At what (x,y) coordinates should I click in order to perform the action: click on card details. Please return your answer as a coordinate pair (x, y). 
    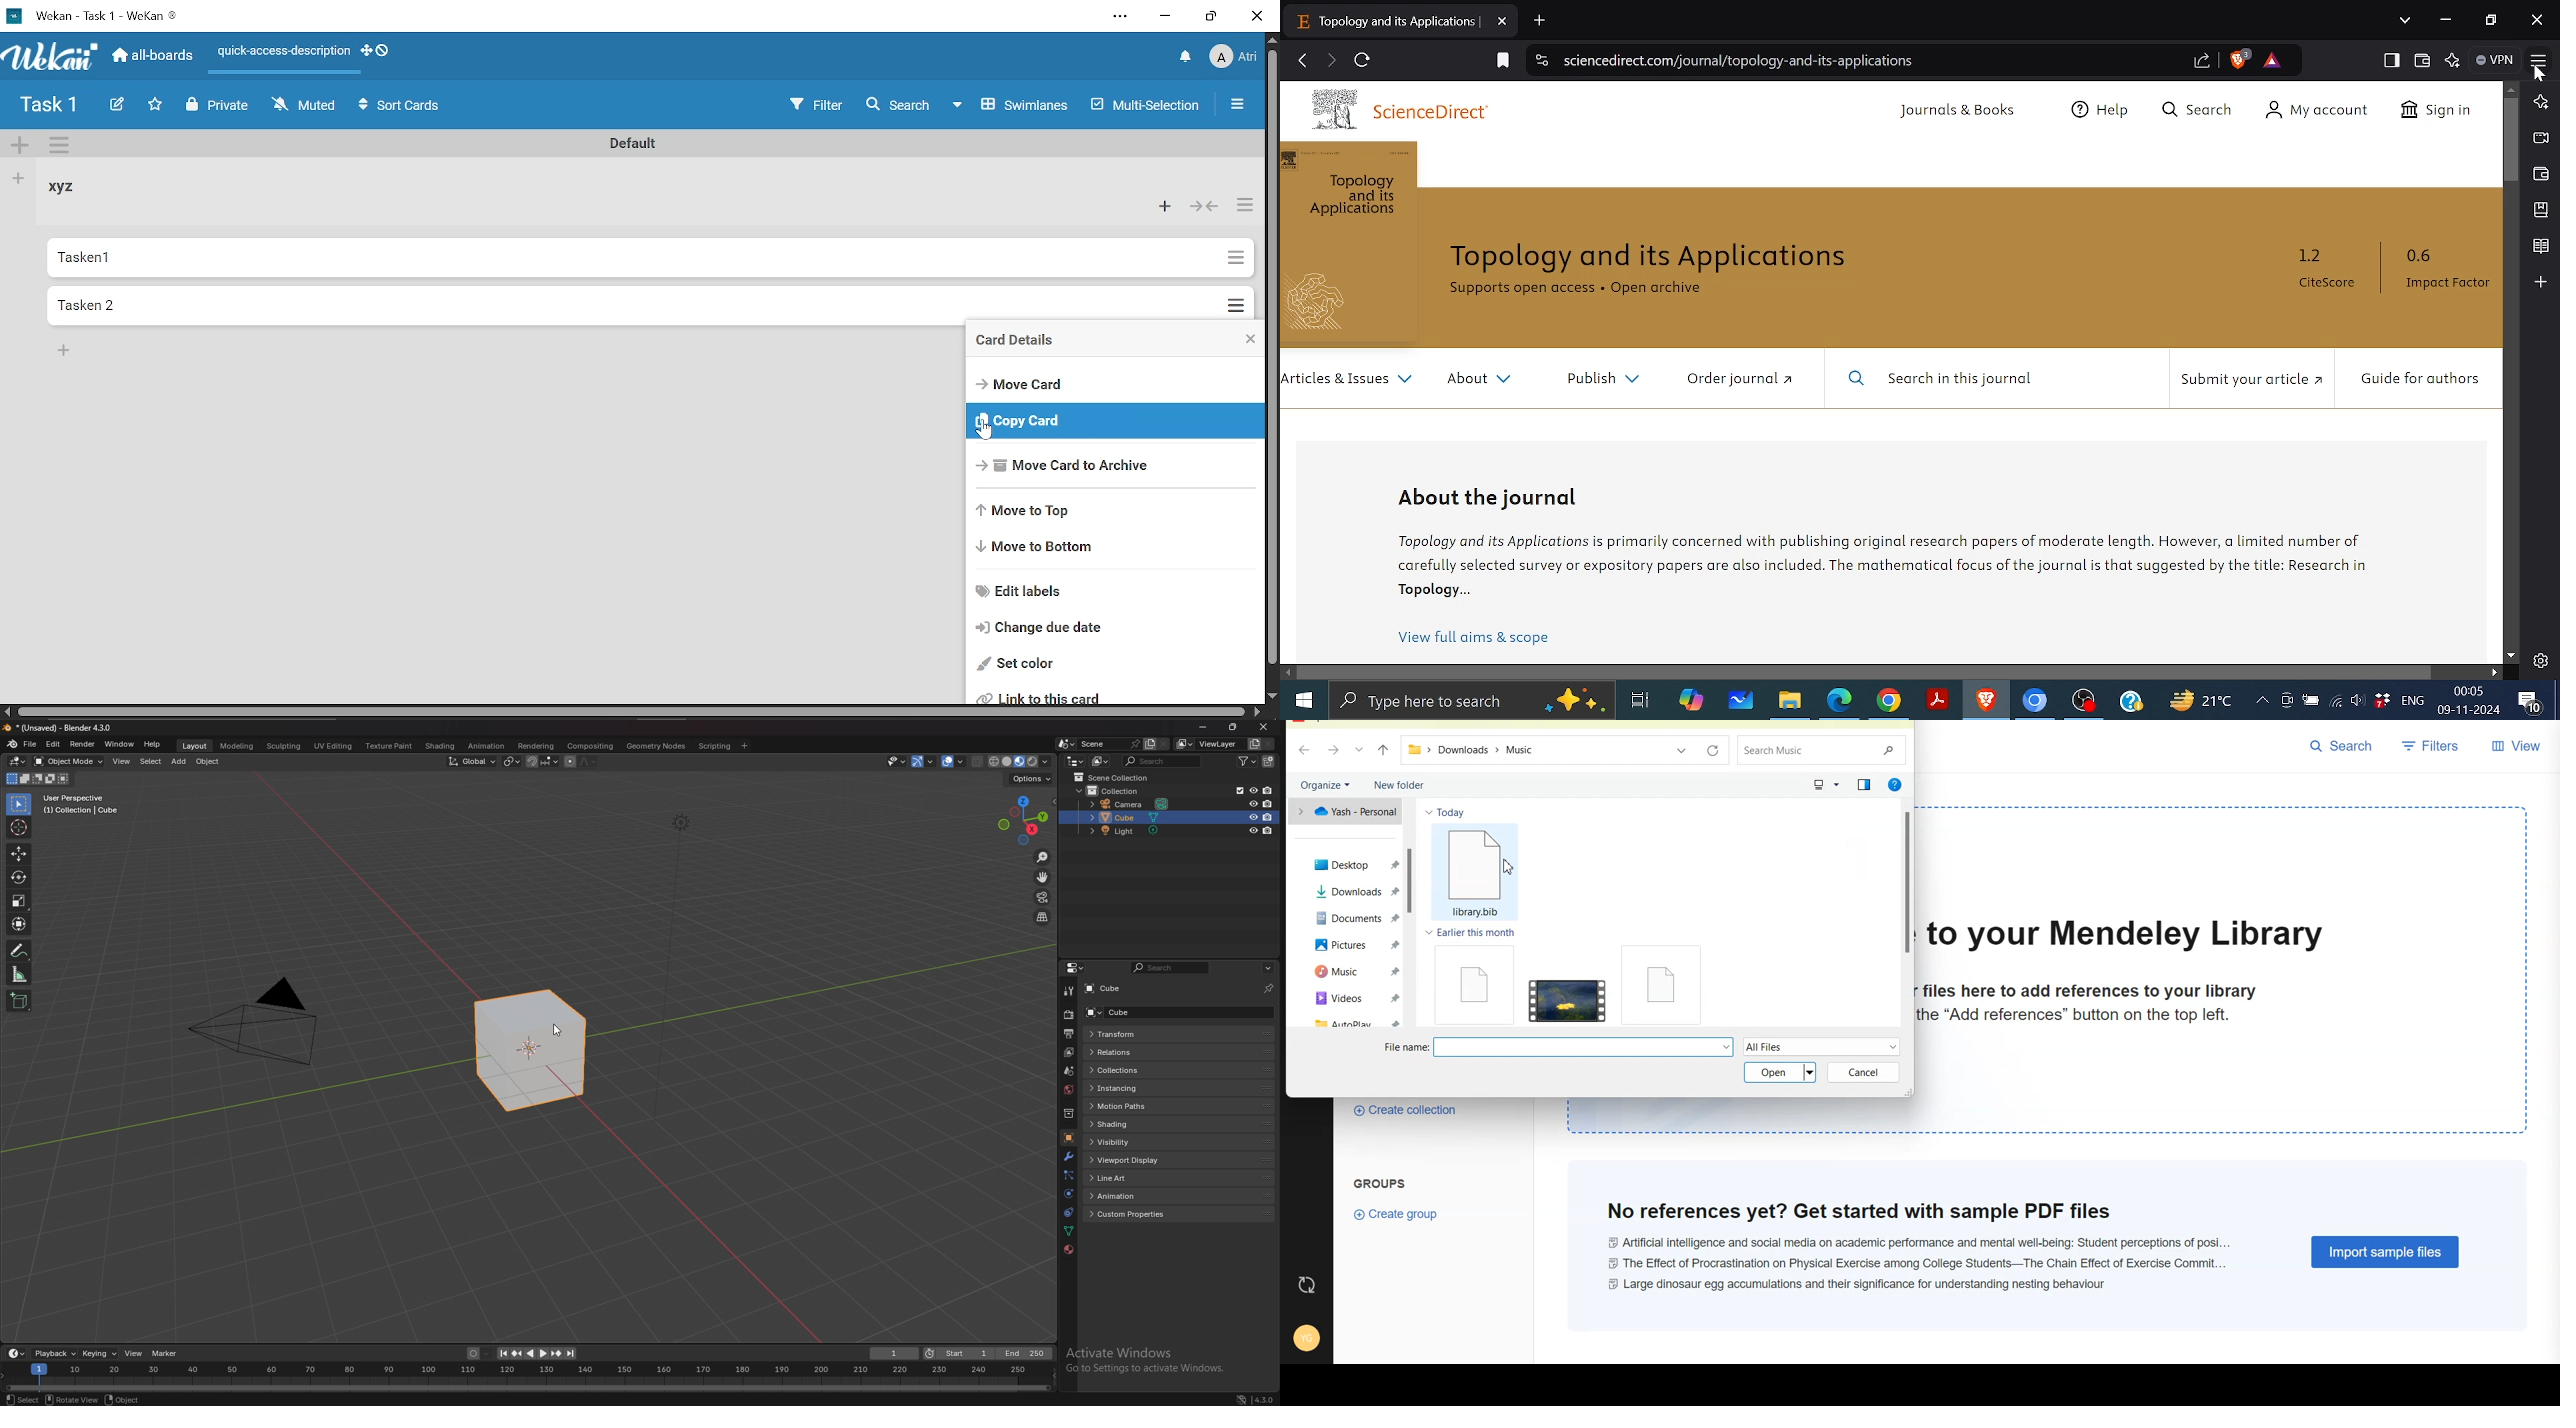
    Looking at the image, I should click on (1028, 342).